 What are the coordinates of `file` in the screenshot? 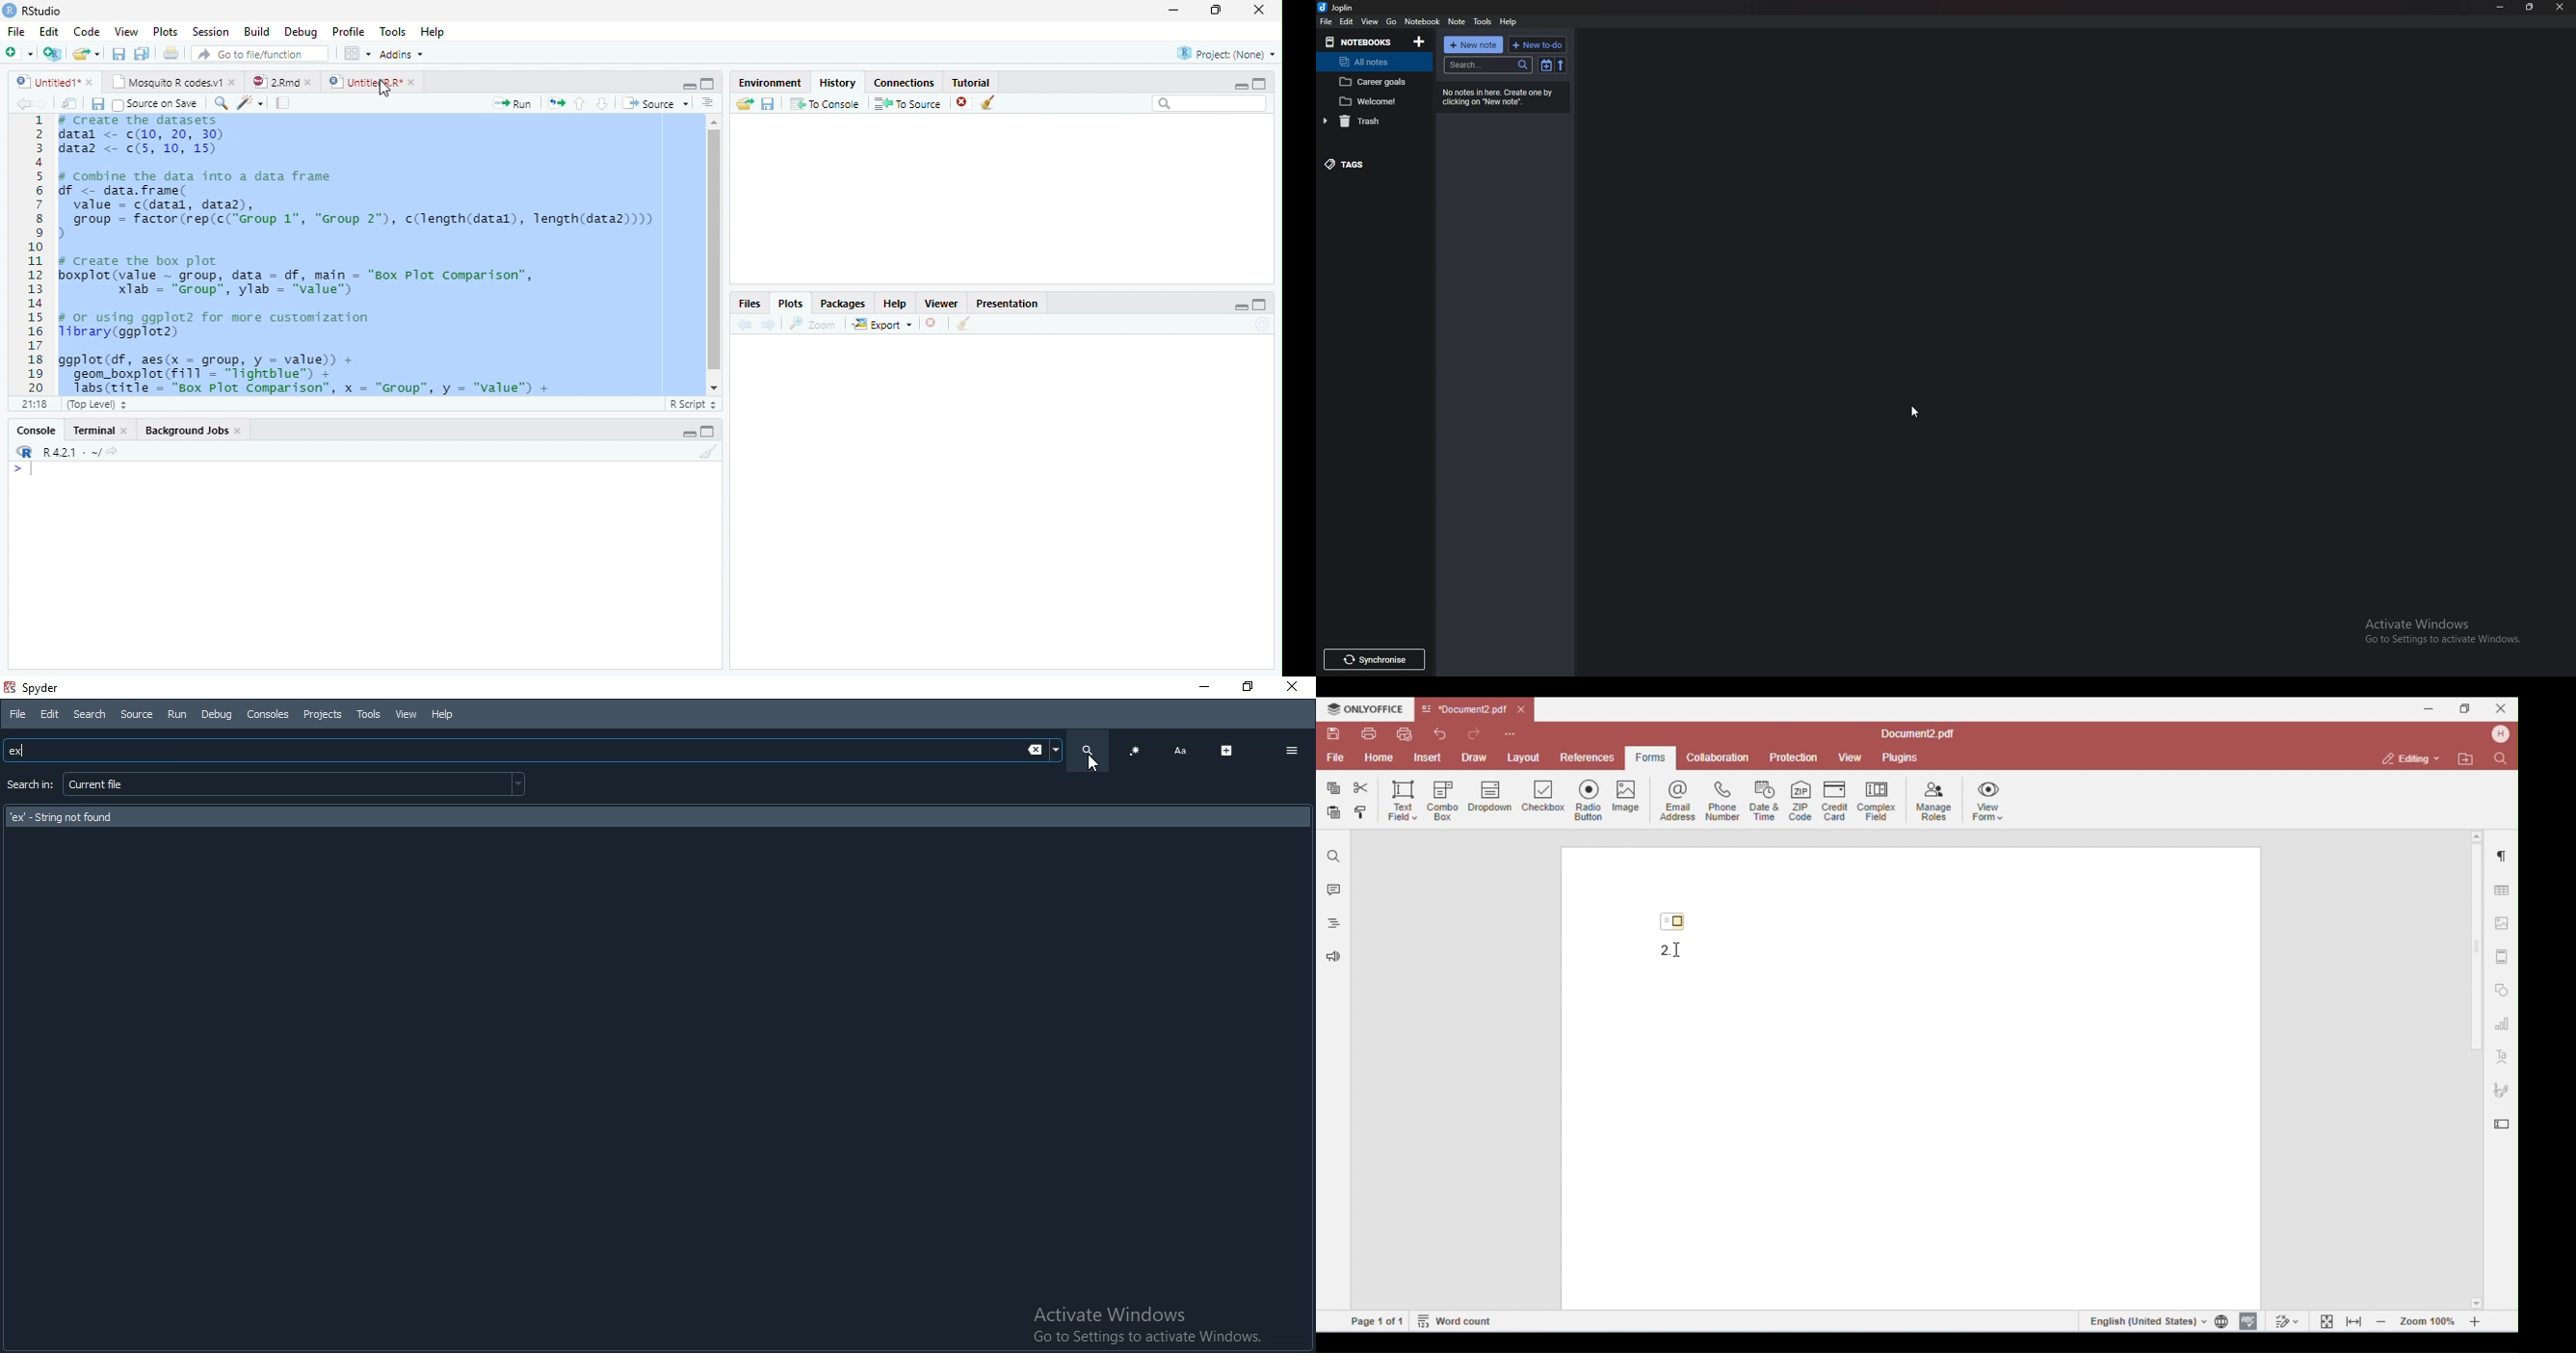 It's located at (1326, 22).